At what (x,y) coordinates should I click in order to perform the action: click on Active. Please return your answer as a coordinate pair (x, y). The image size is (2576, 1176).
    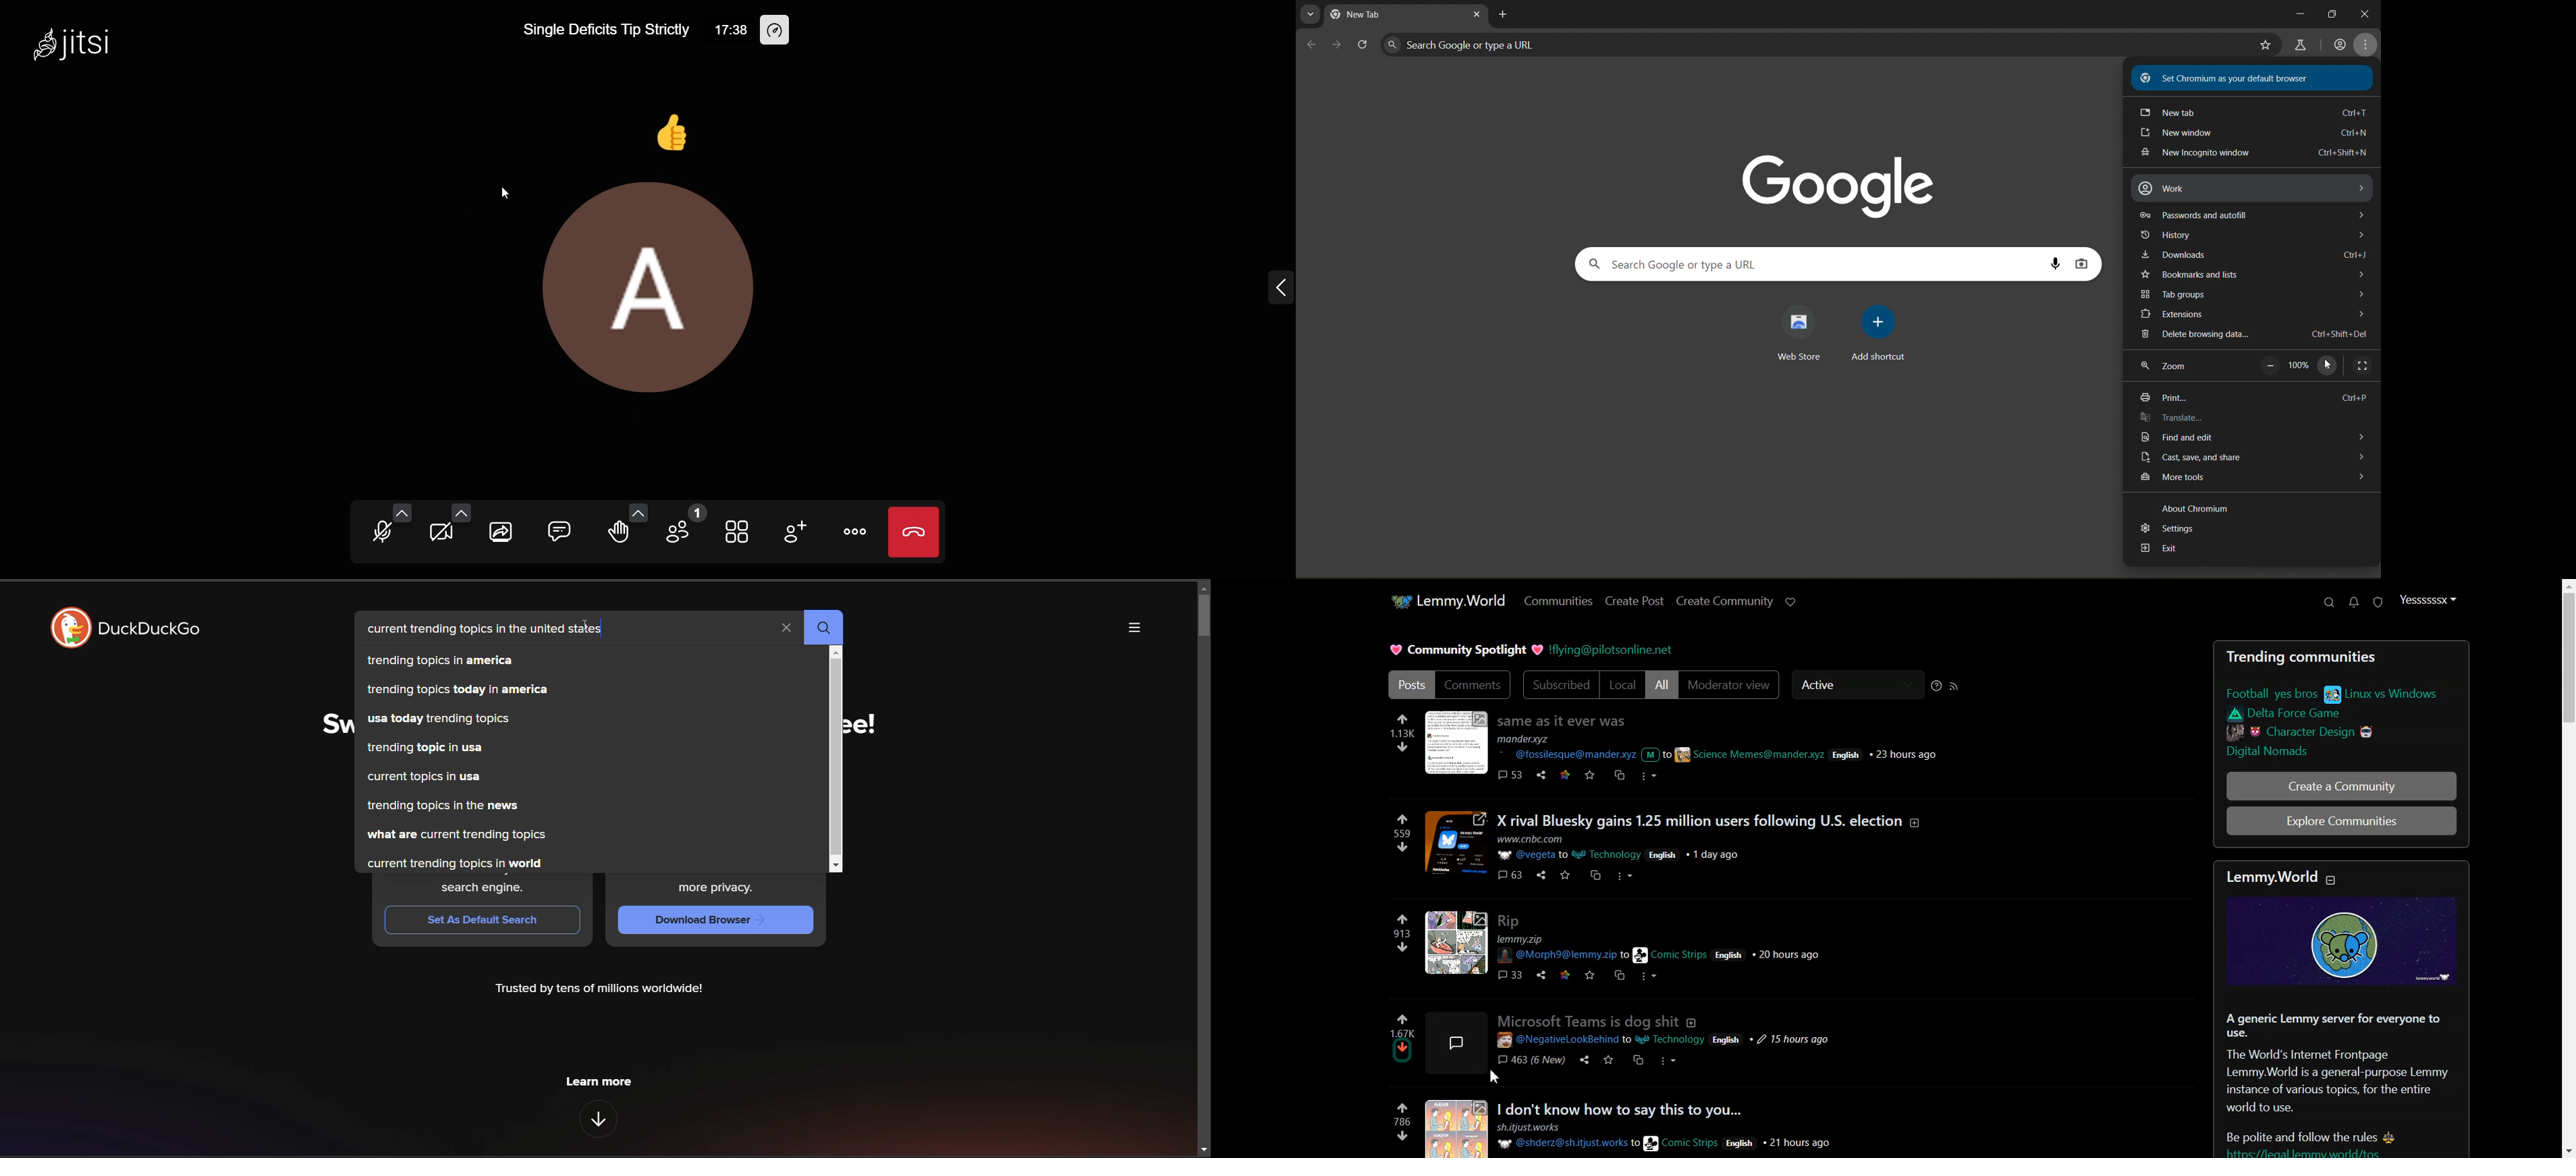
    Looking at the image, I should click on (1857, 685).